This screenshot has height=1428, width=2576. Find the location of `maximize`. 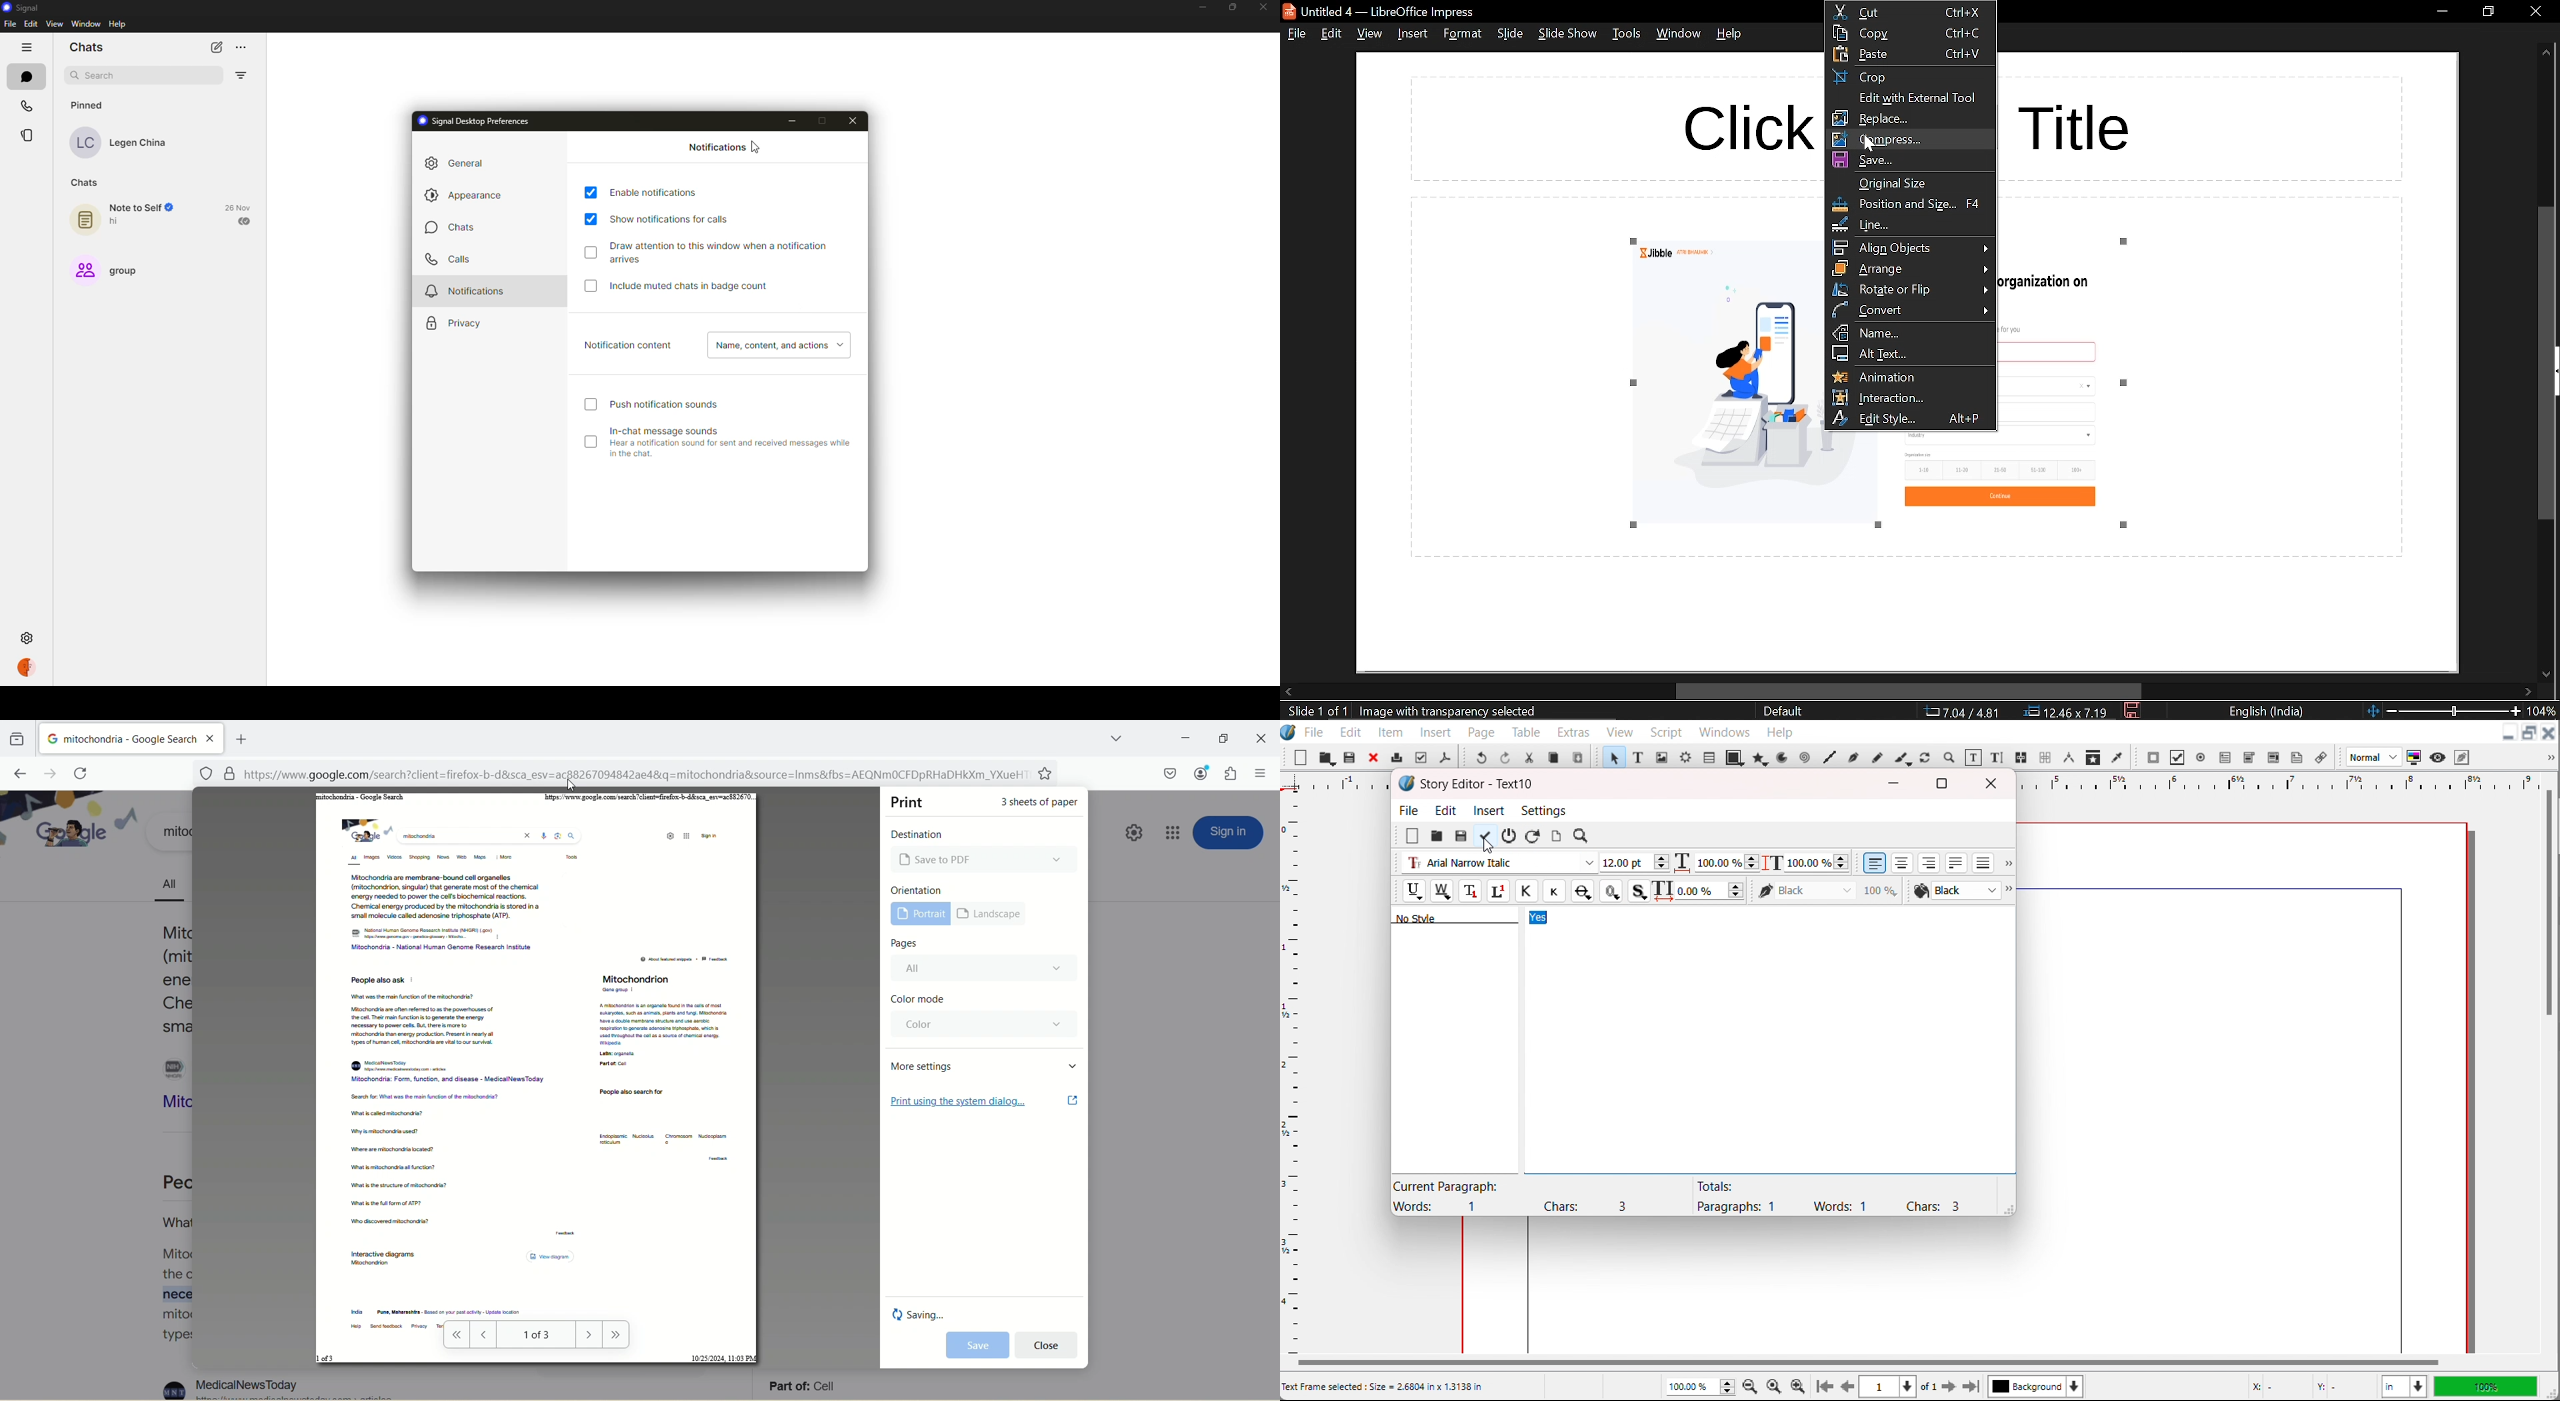

maximize is located at coordinates (1221, 739).